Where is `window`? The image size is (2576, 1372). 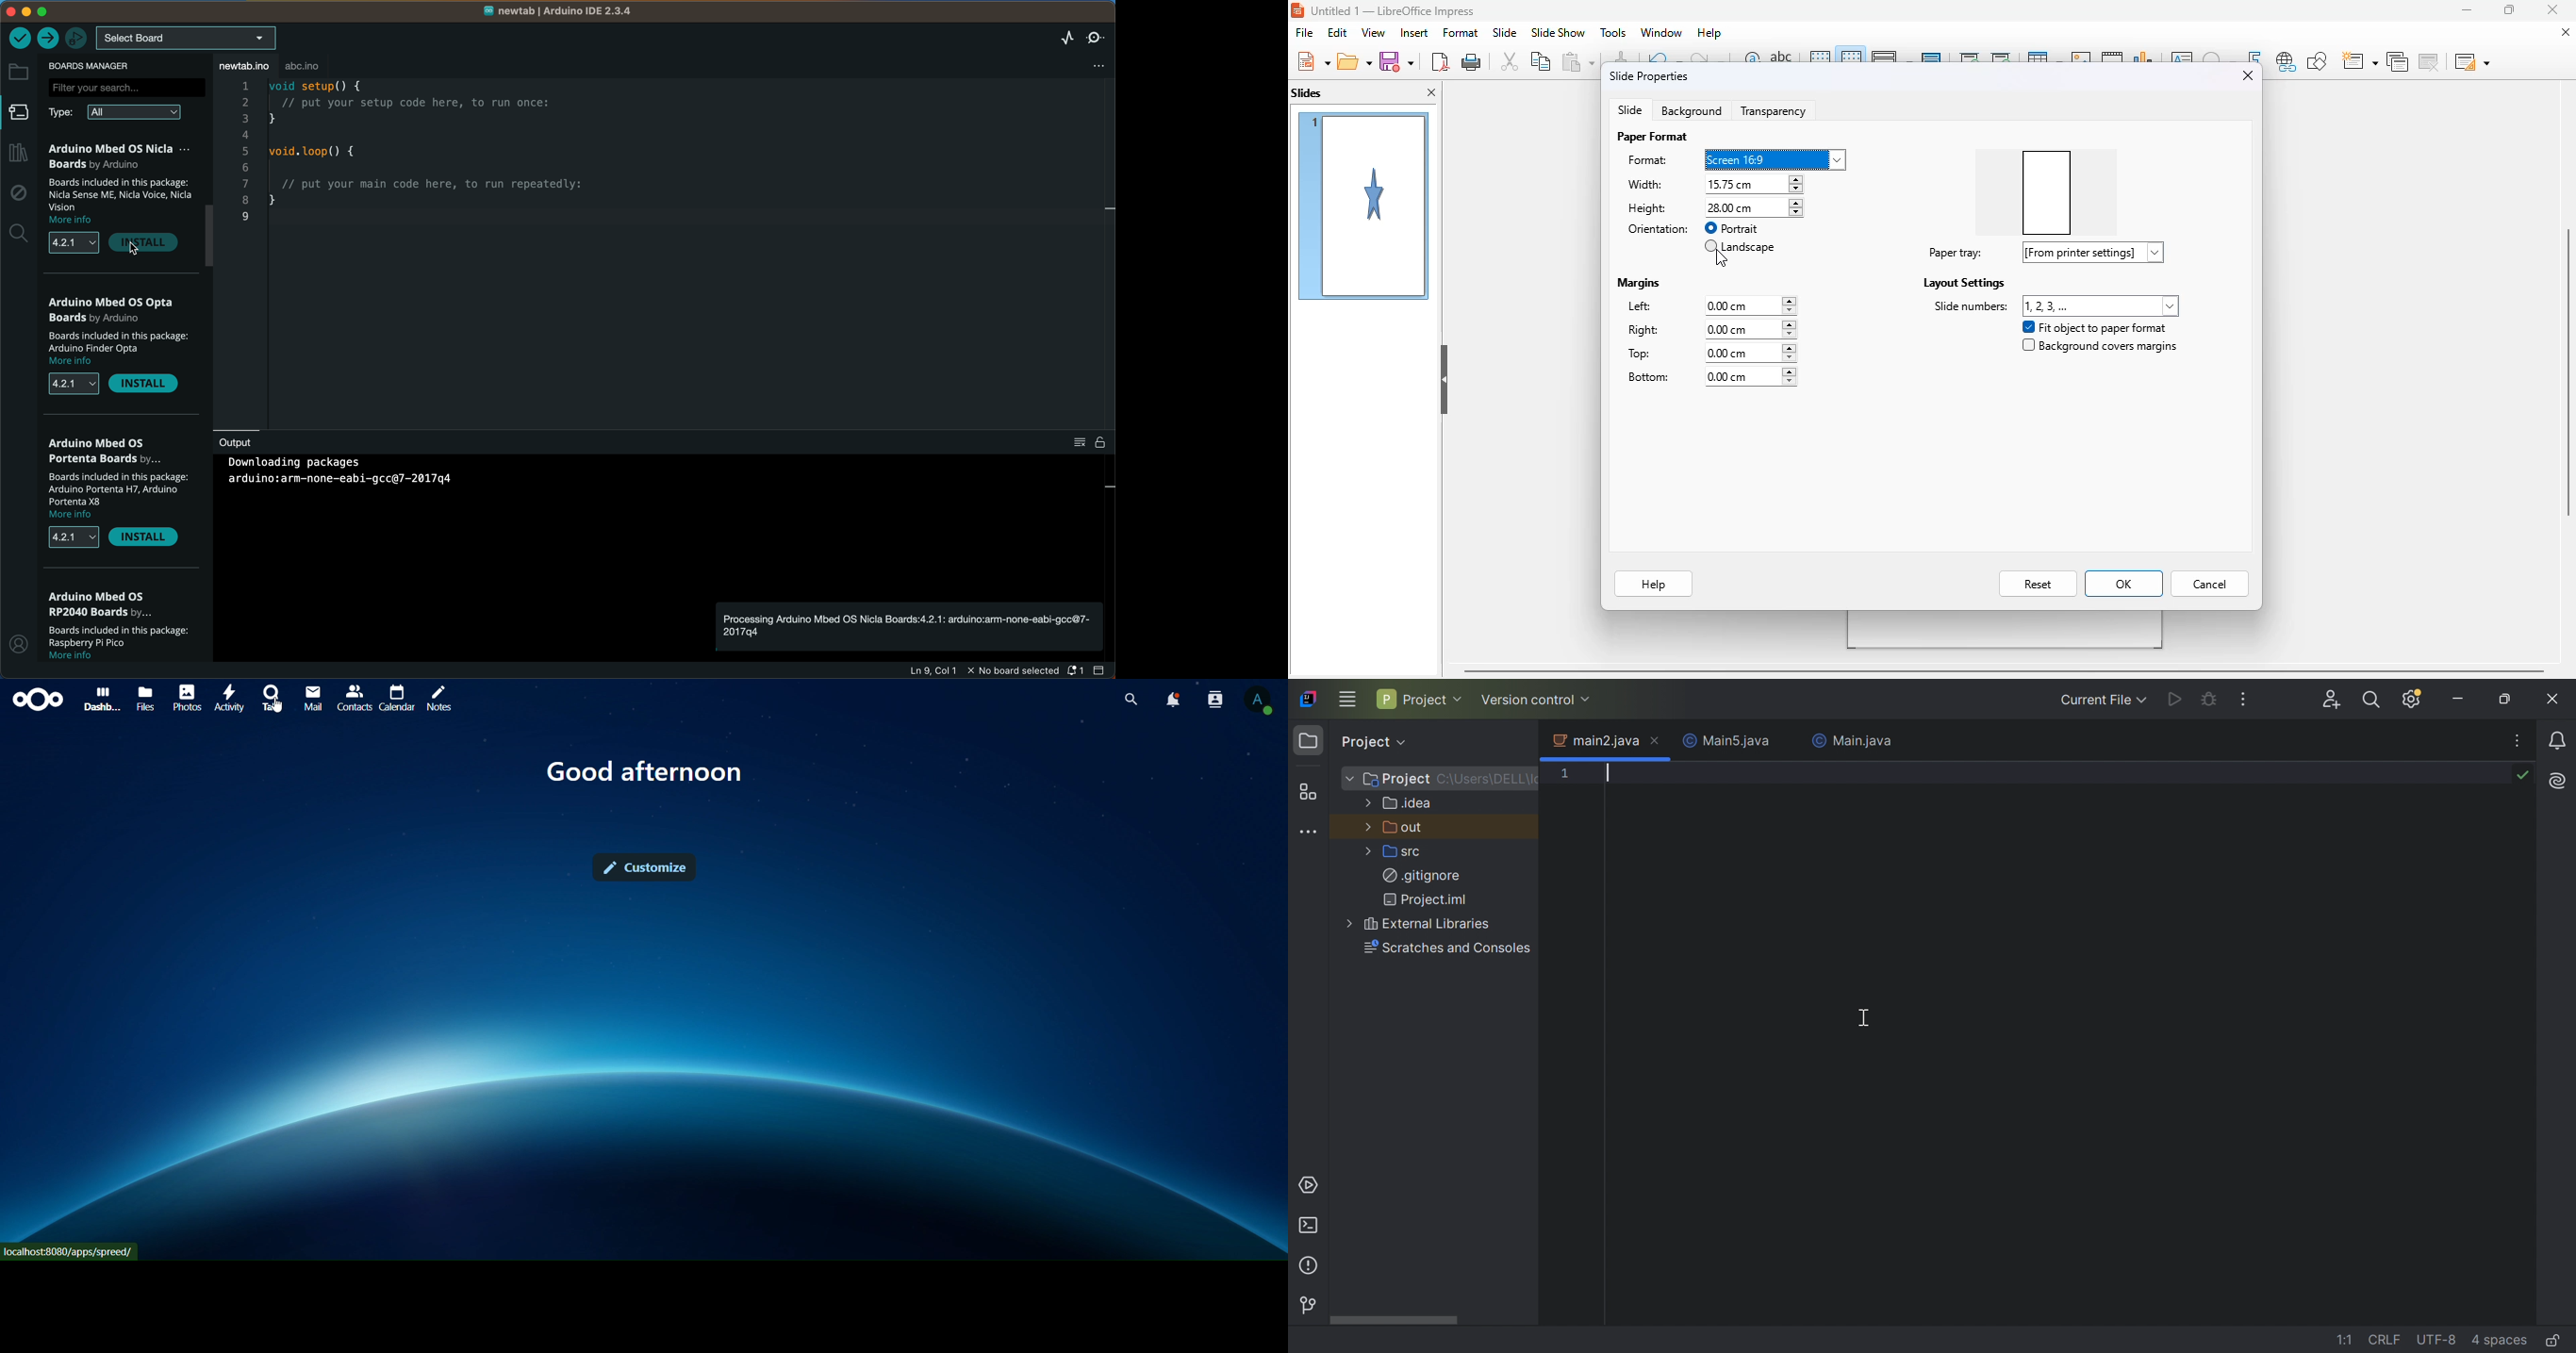
window is located at coordinates (1660, 33).